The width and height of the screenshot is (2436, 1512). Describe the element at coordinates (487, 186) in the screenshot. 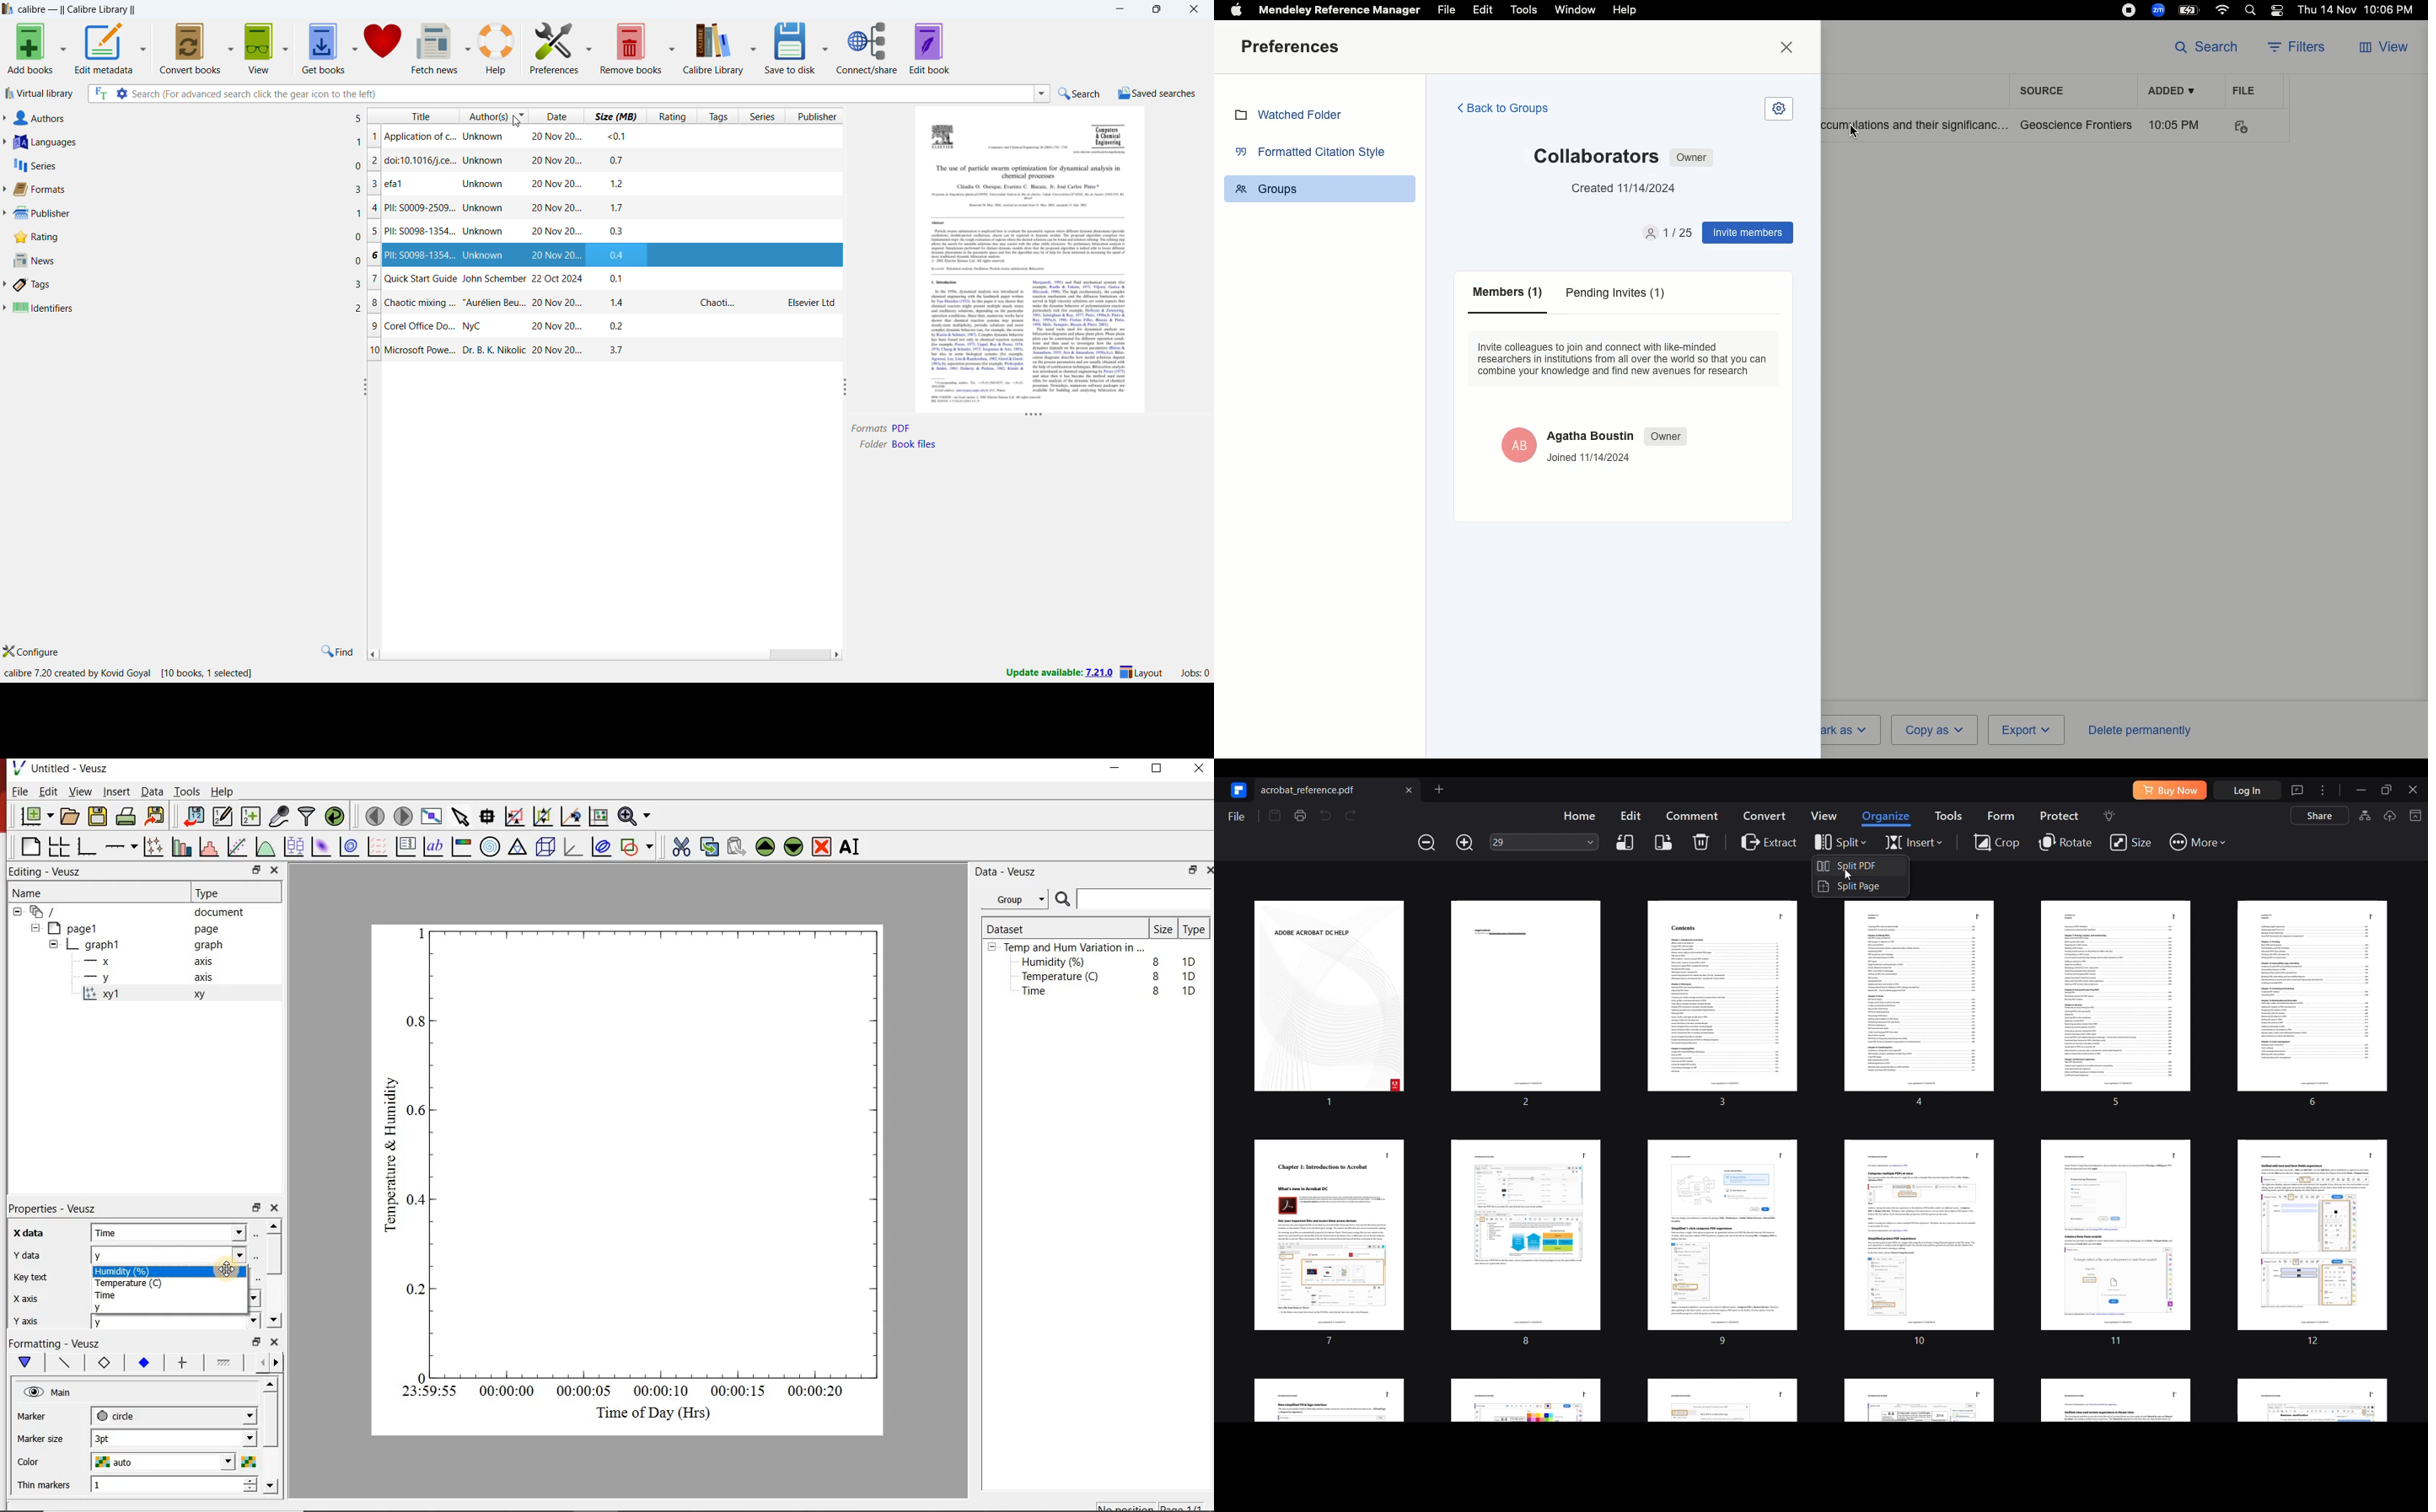

I see `efal Unknown 20 Nov 20...` at that location.